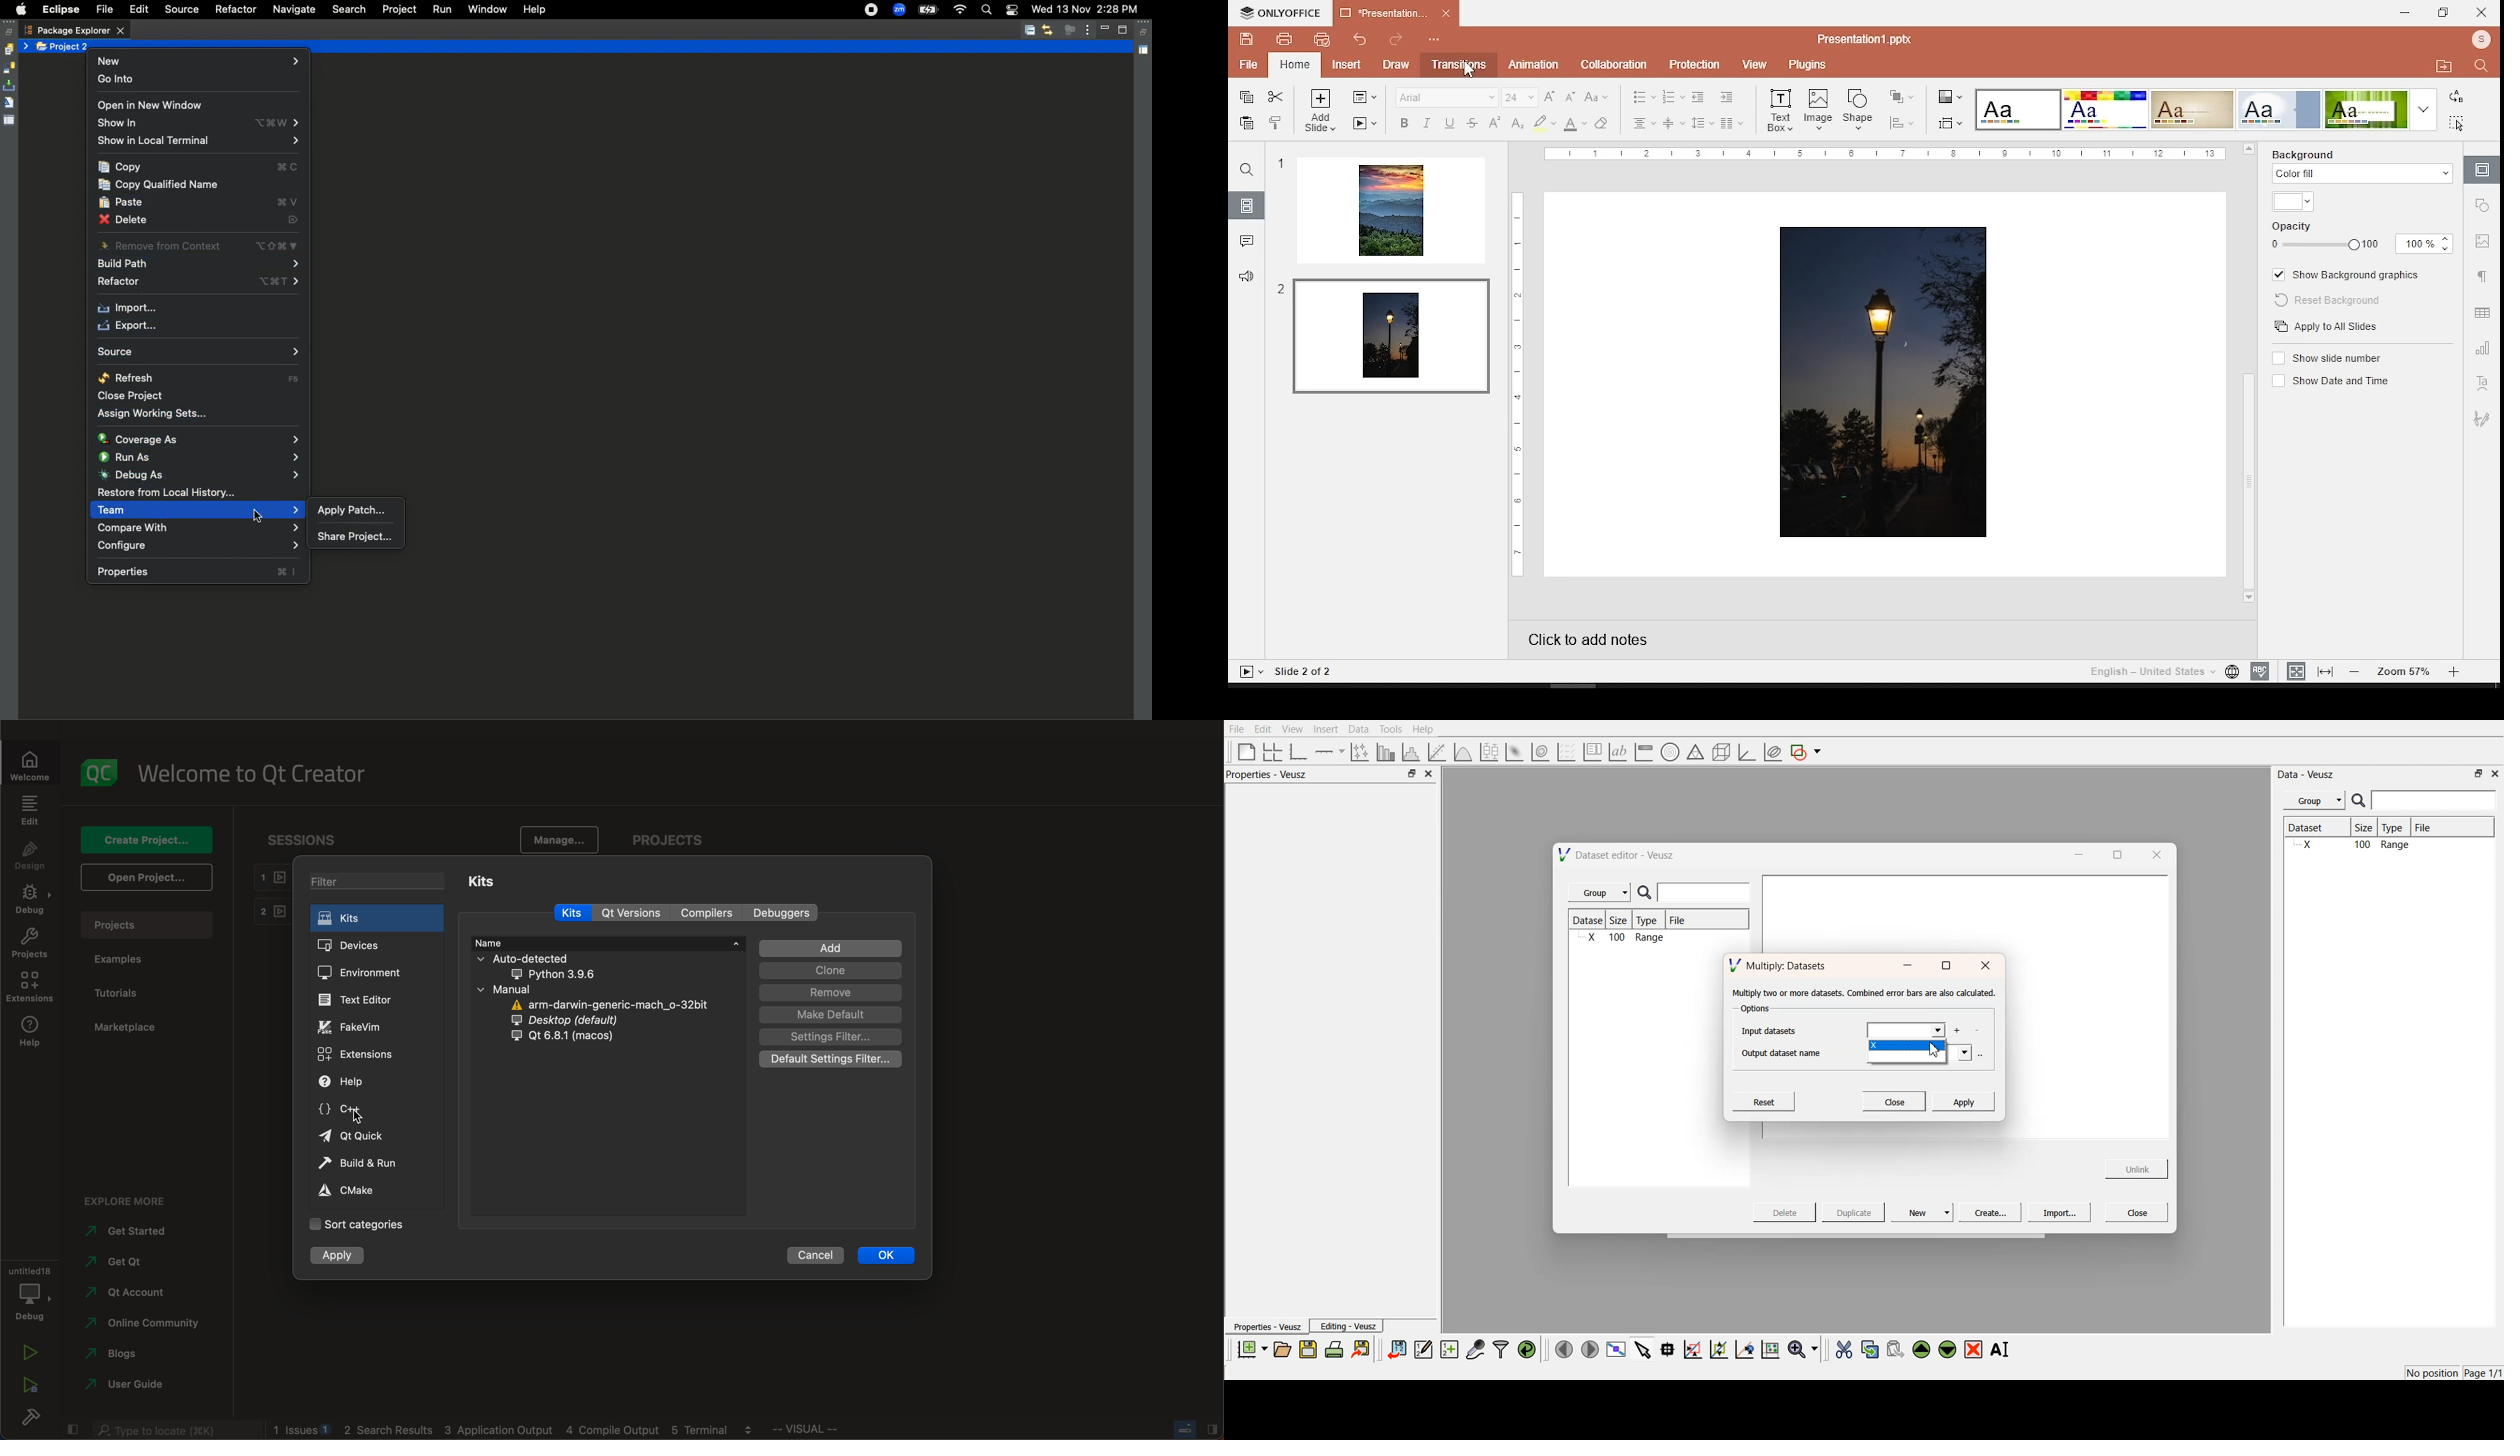 This screenshot has width=2520, height=1456. Describe the element at coordinates (1692, 62) in the screenshot. I see `p` at that location.